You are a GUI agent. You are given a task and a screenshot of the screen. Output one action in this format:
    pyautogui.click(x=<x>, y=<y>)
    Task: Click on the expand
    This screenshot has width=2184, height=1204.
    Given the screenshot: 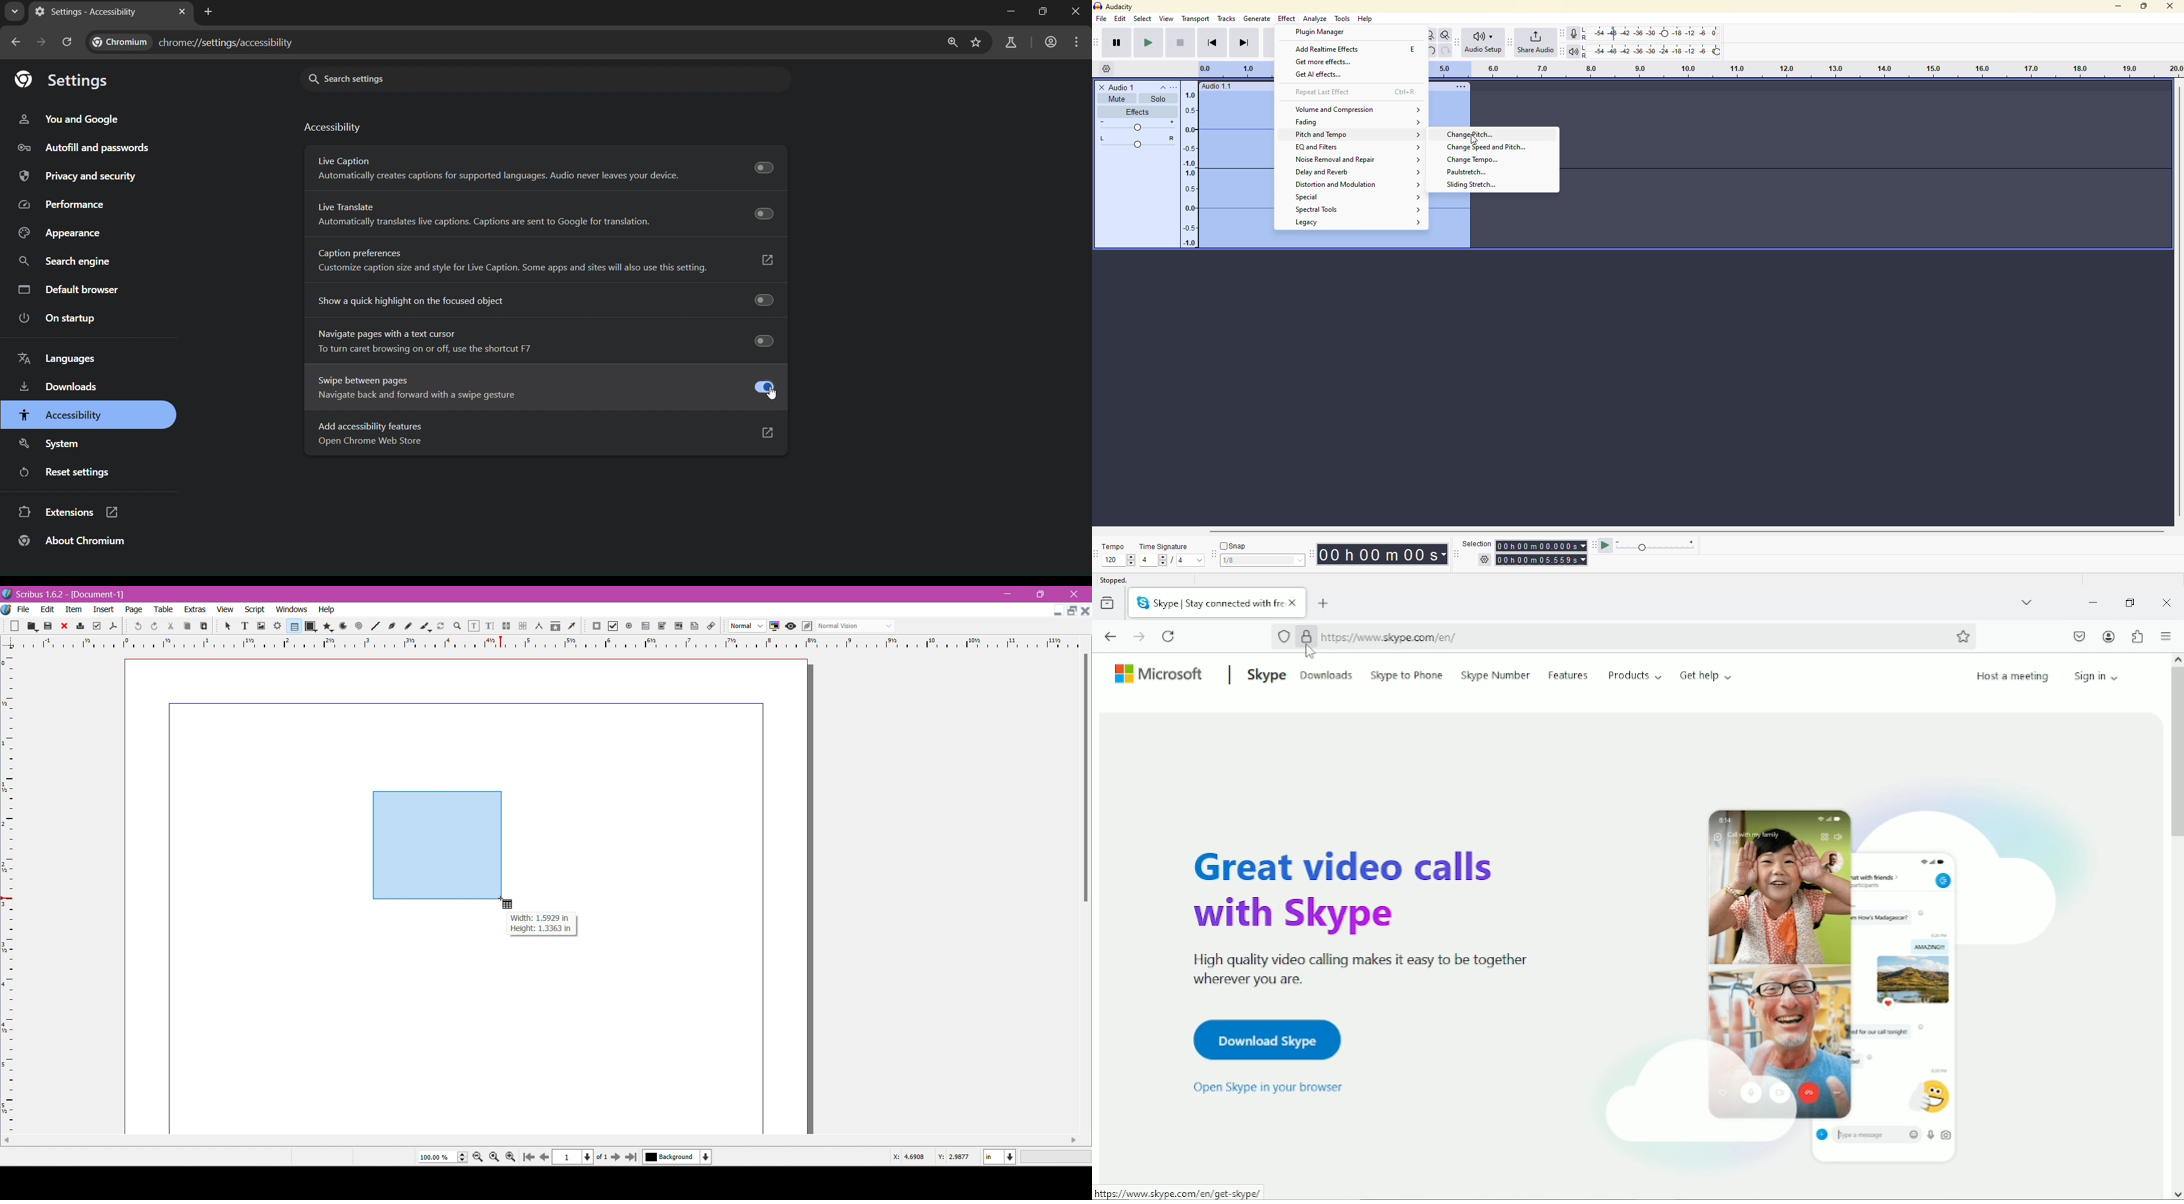 What is the action you would take?
    pyautogui.click(x=1419, y=223)
    